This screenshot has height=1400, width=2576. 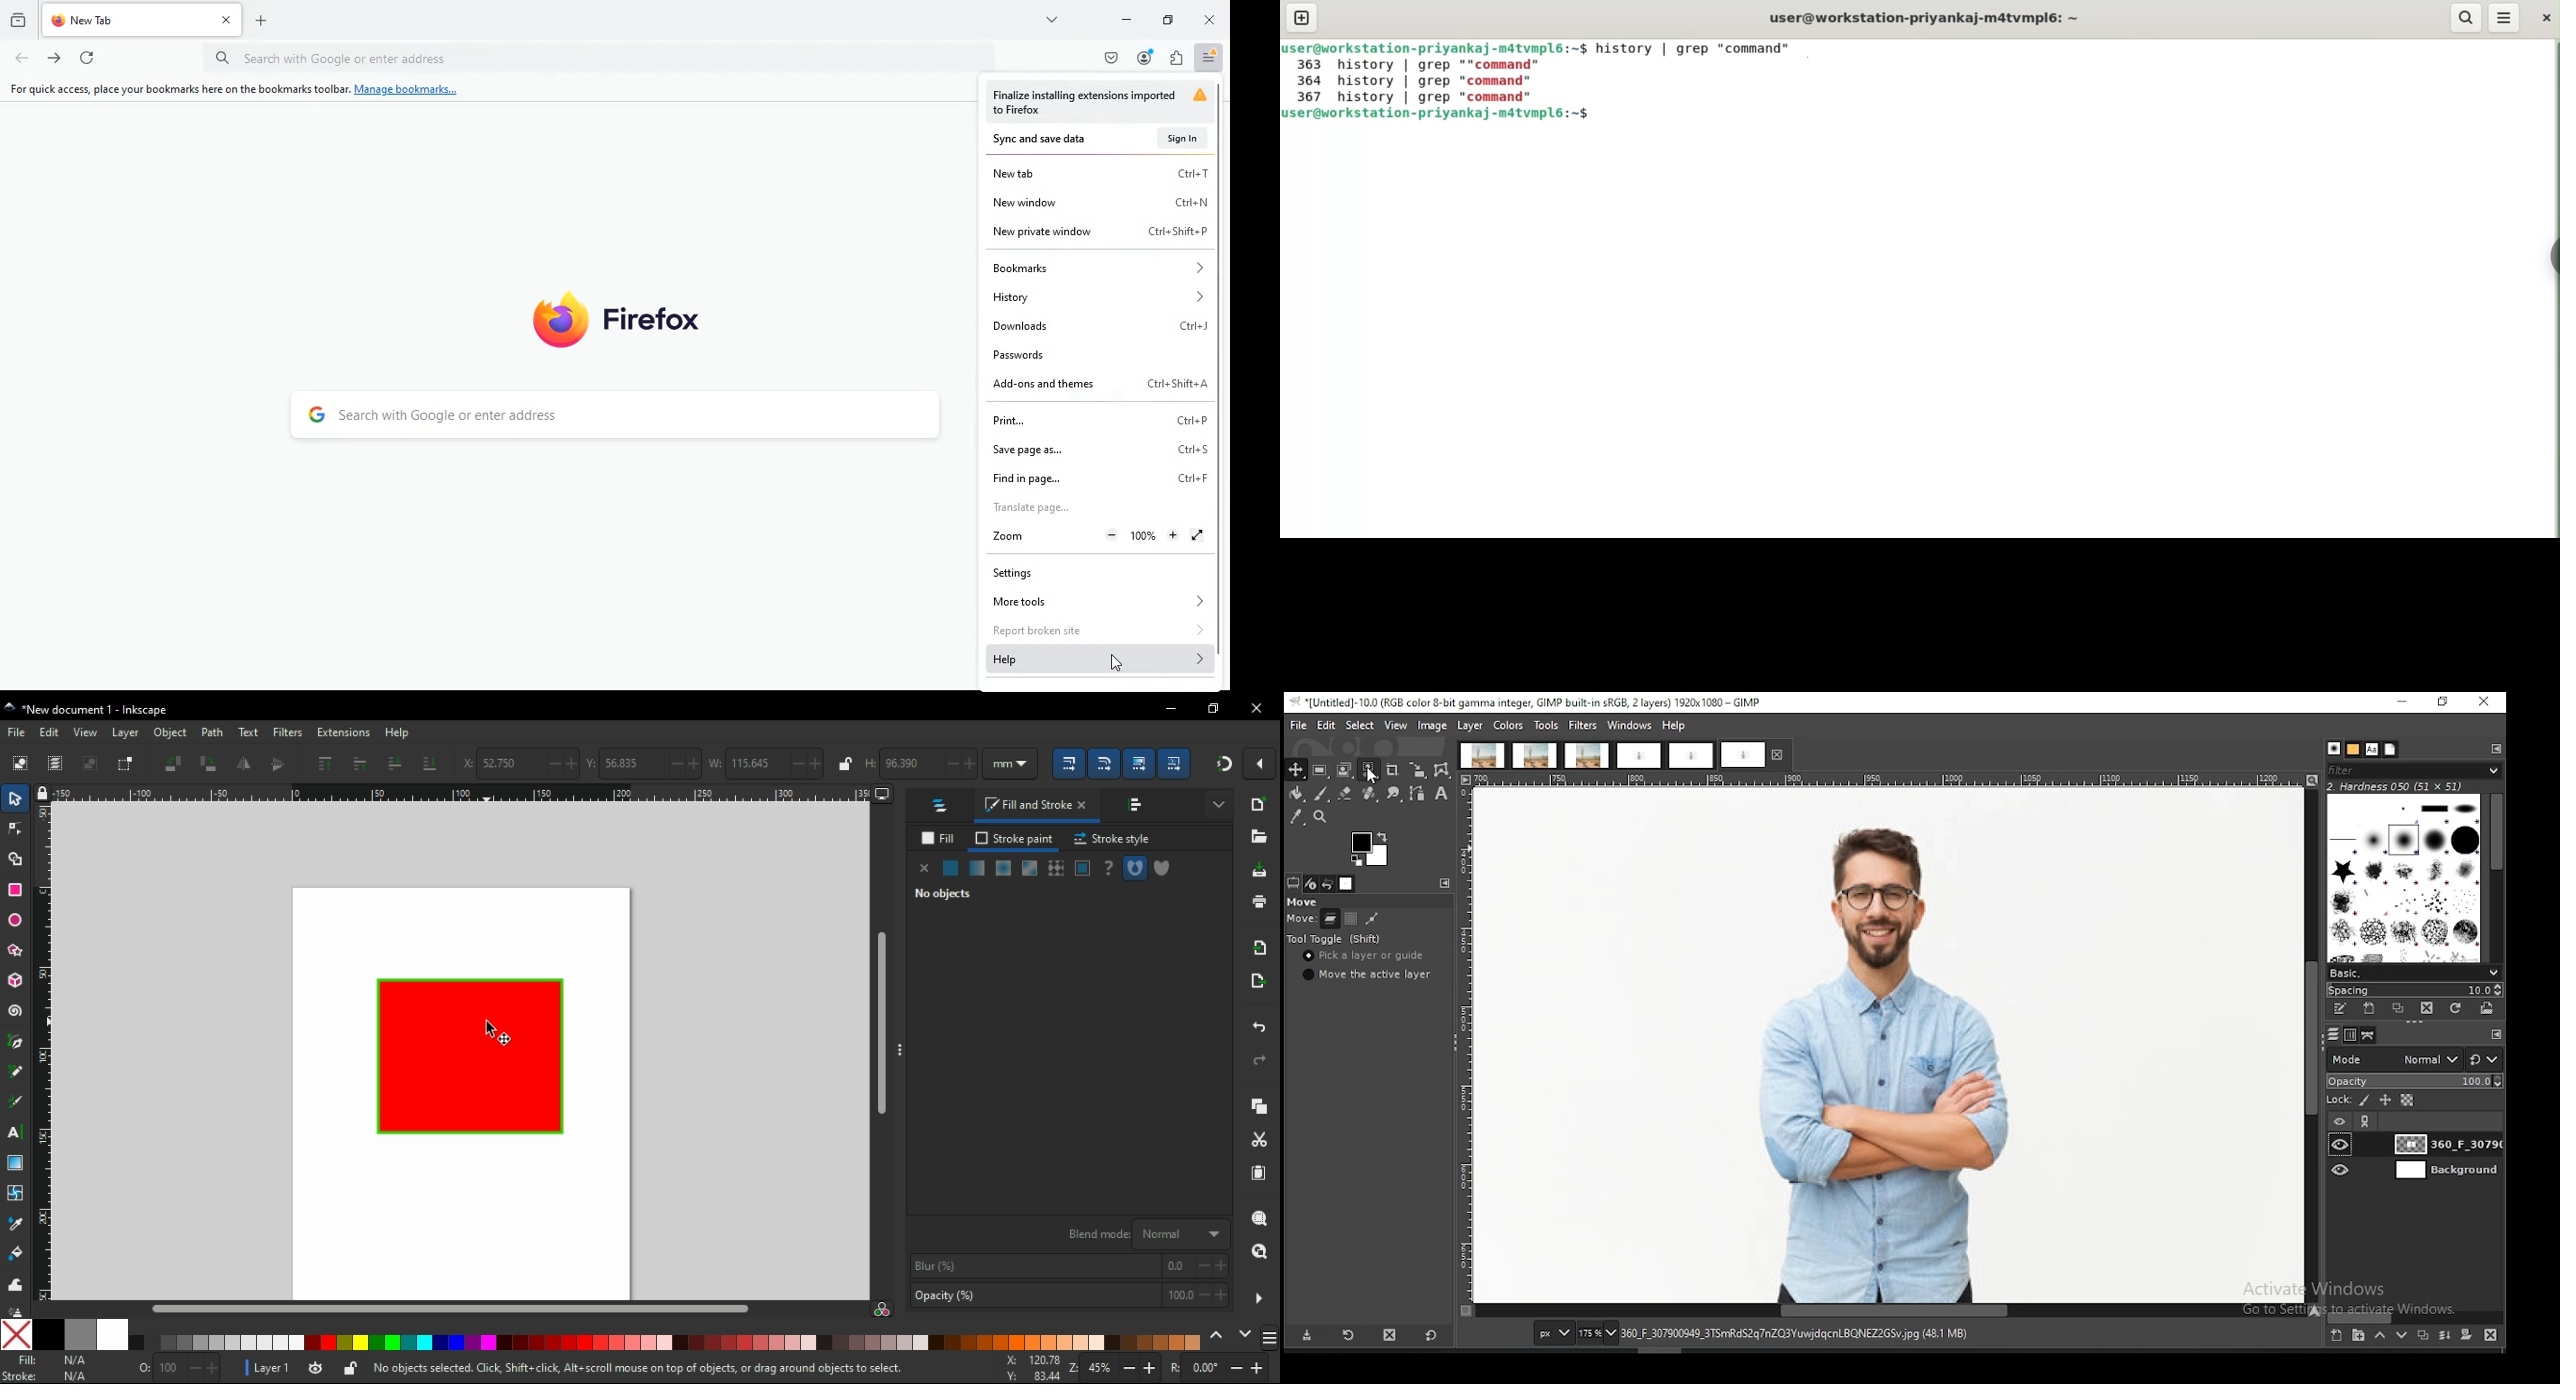 I want to click on opacity, so click(x=2414, y=1082).